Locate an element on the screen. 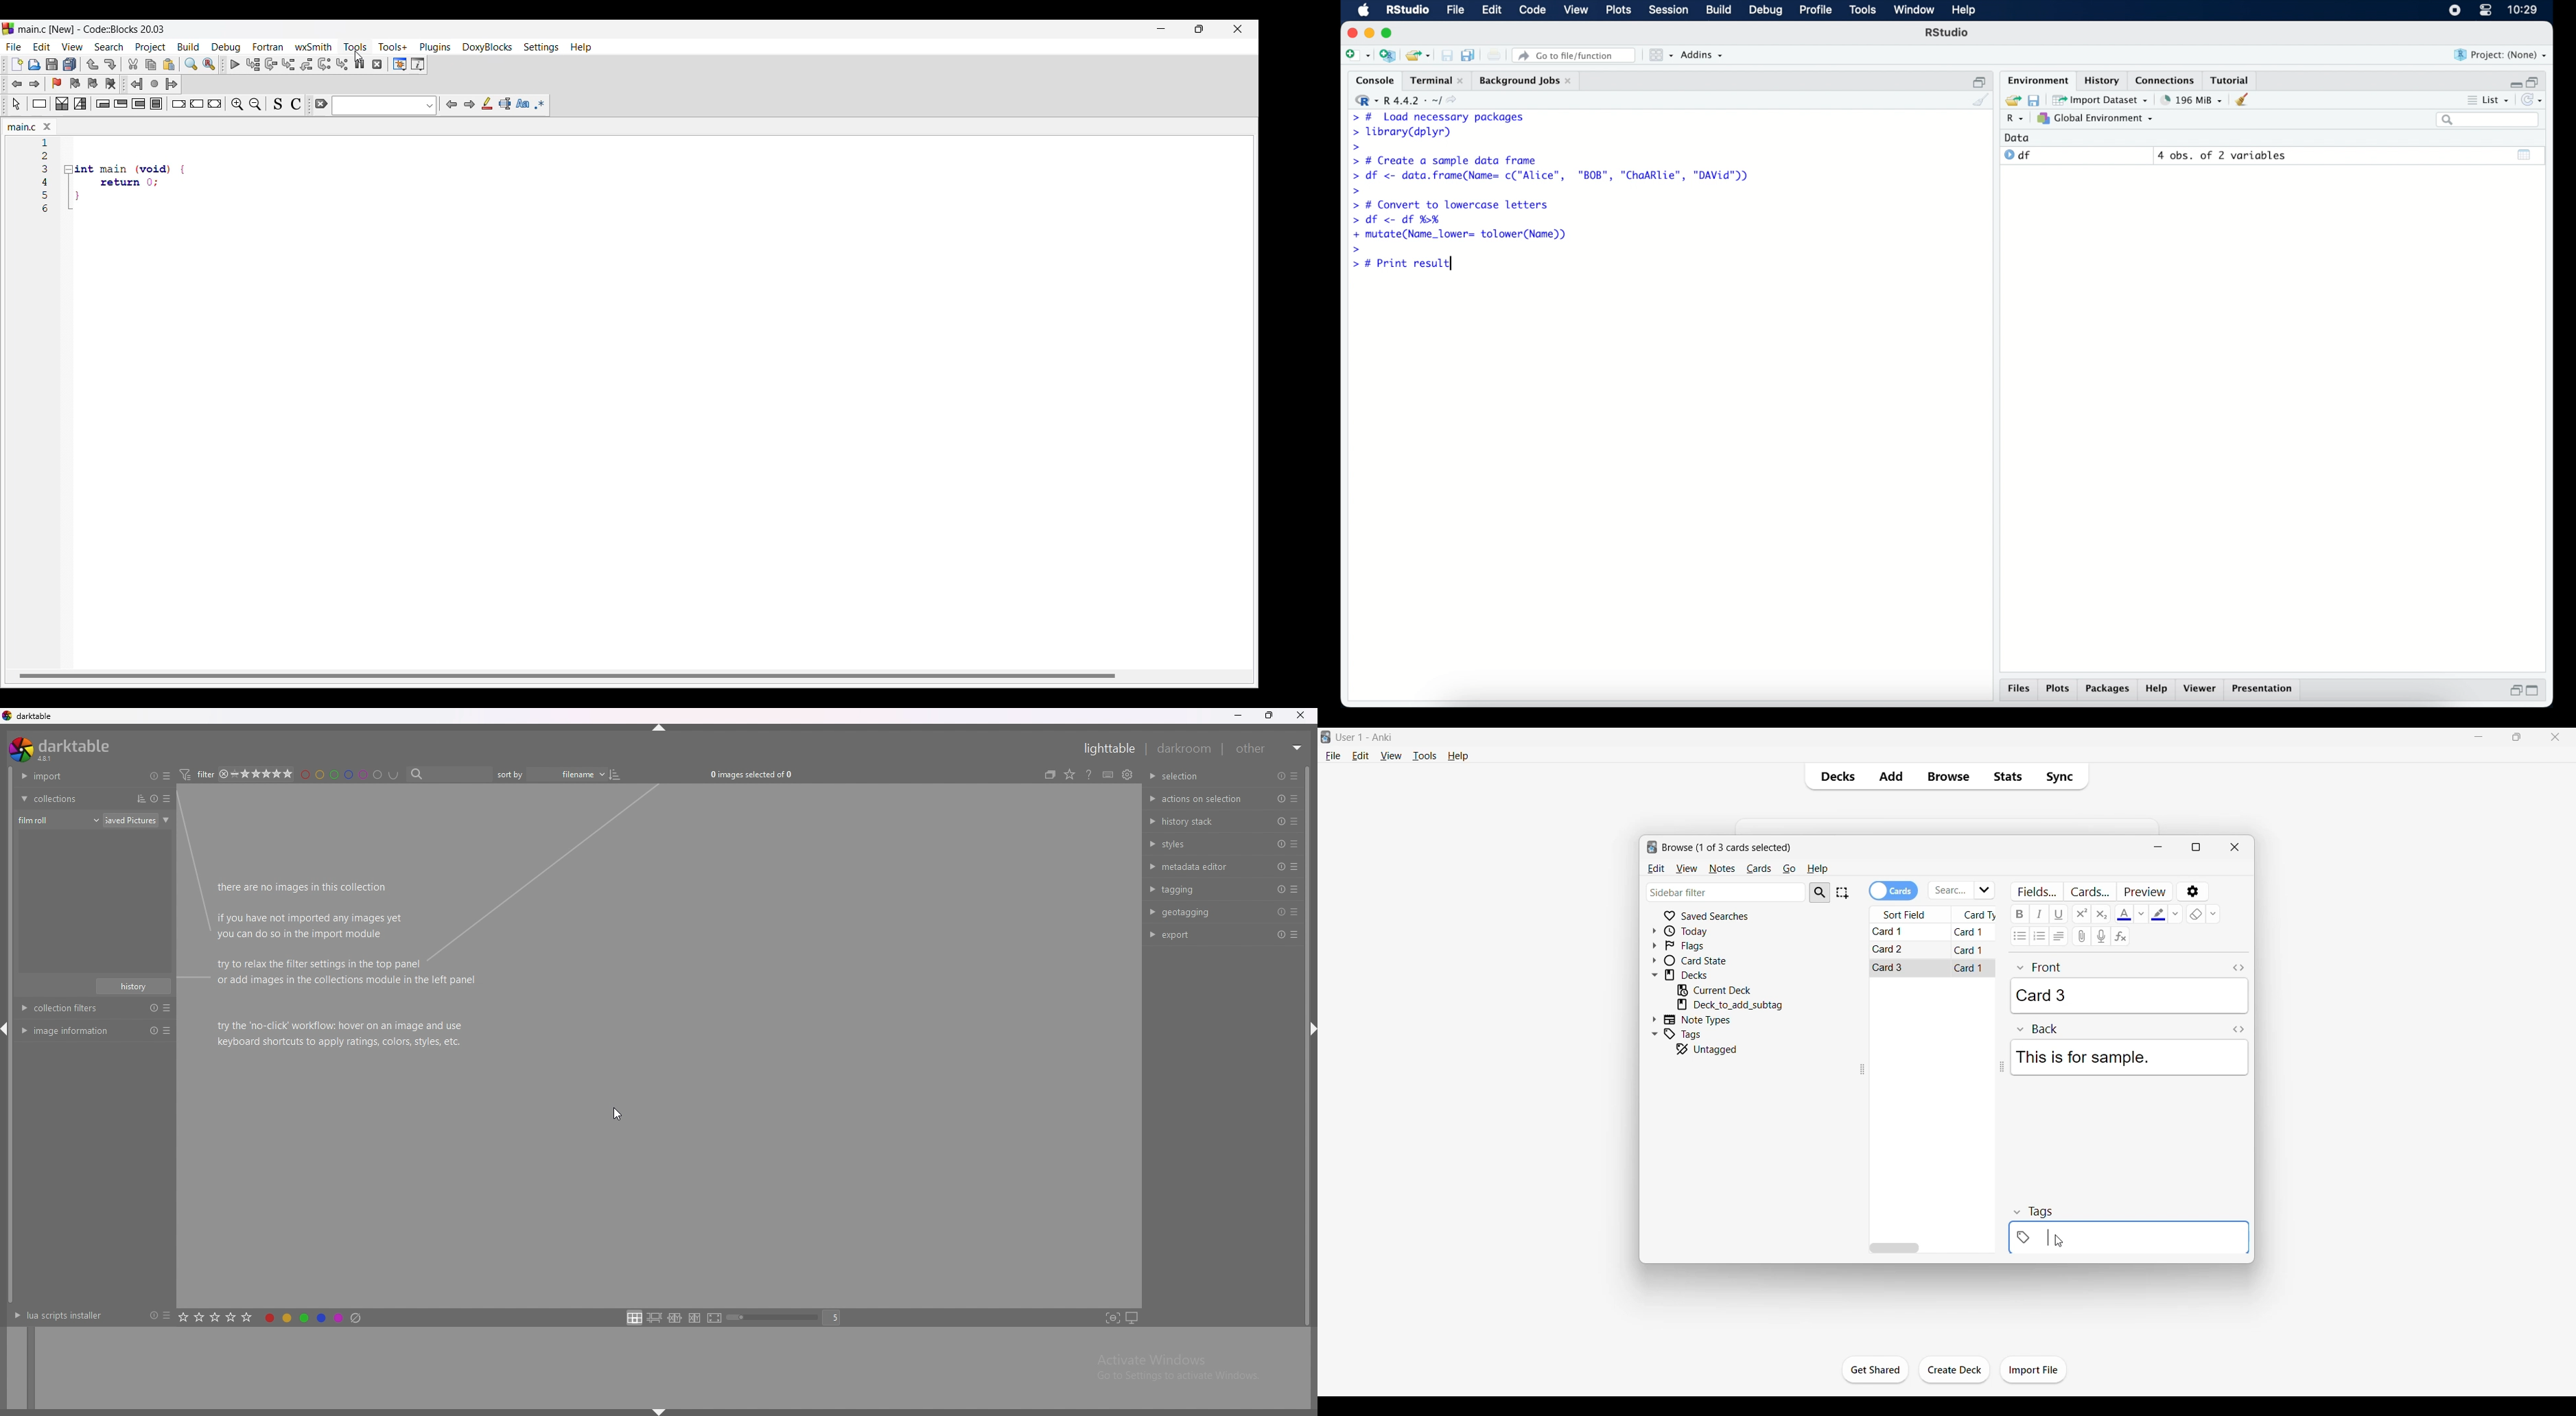  Help menu is located at coordinates (1817, 869).